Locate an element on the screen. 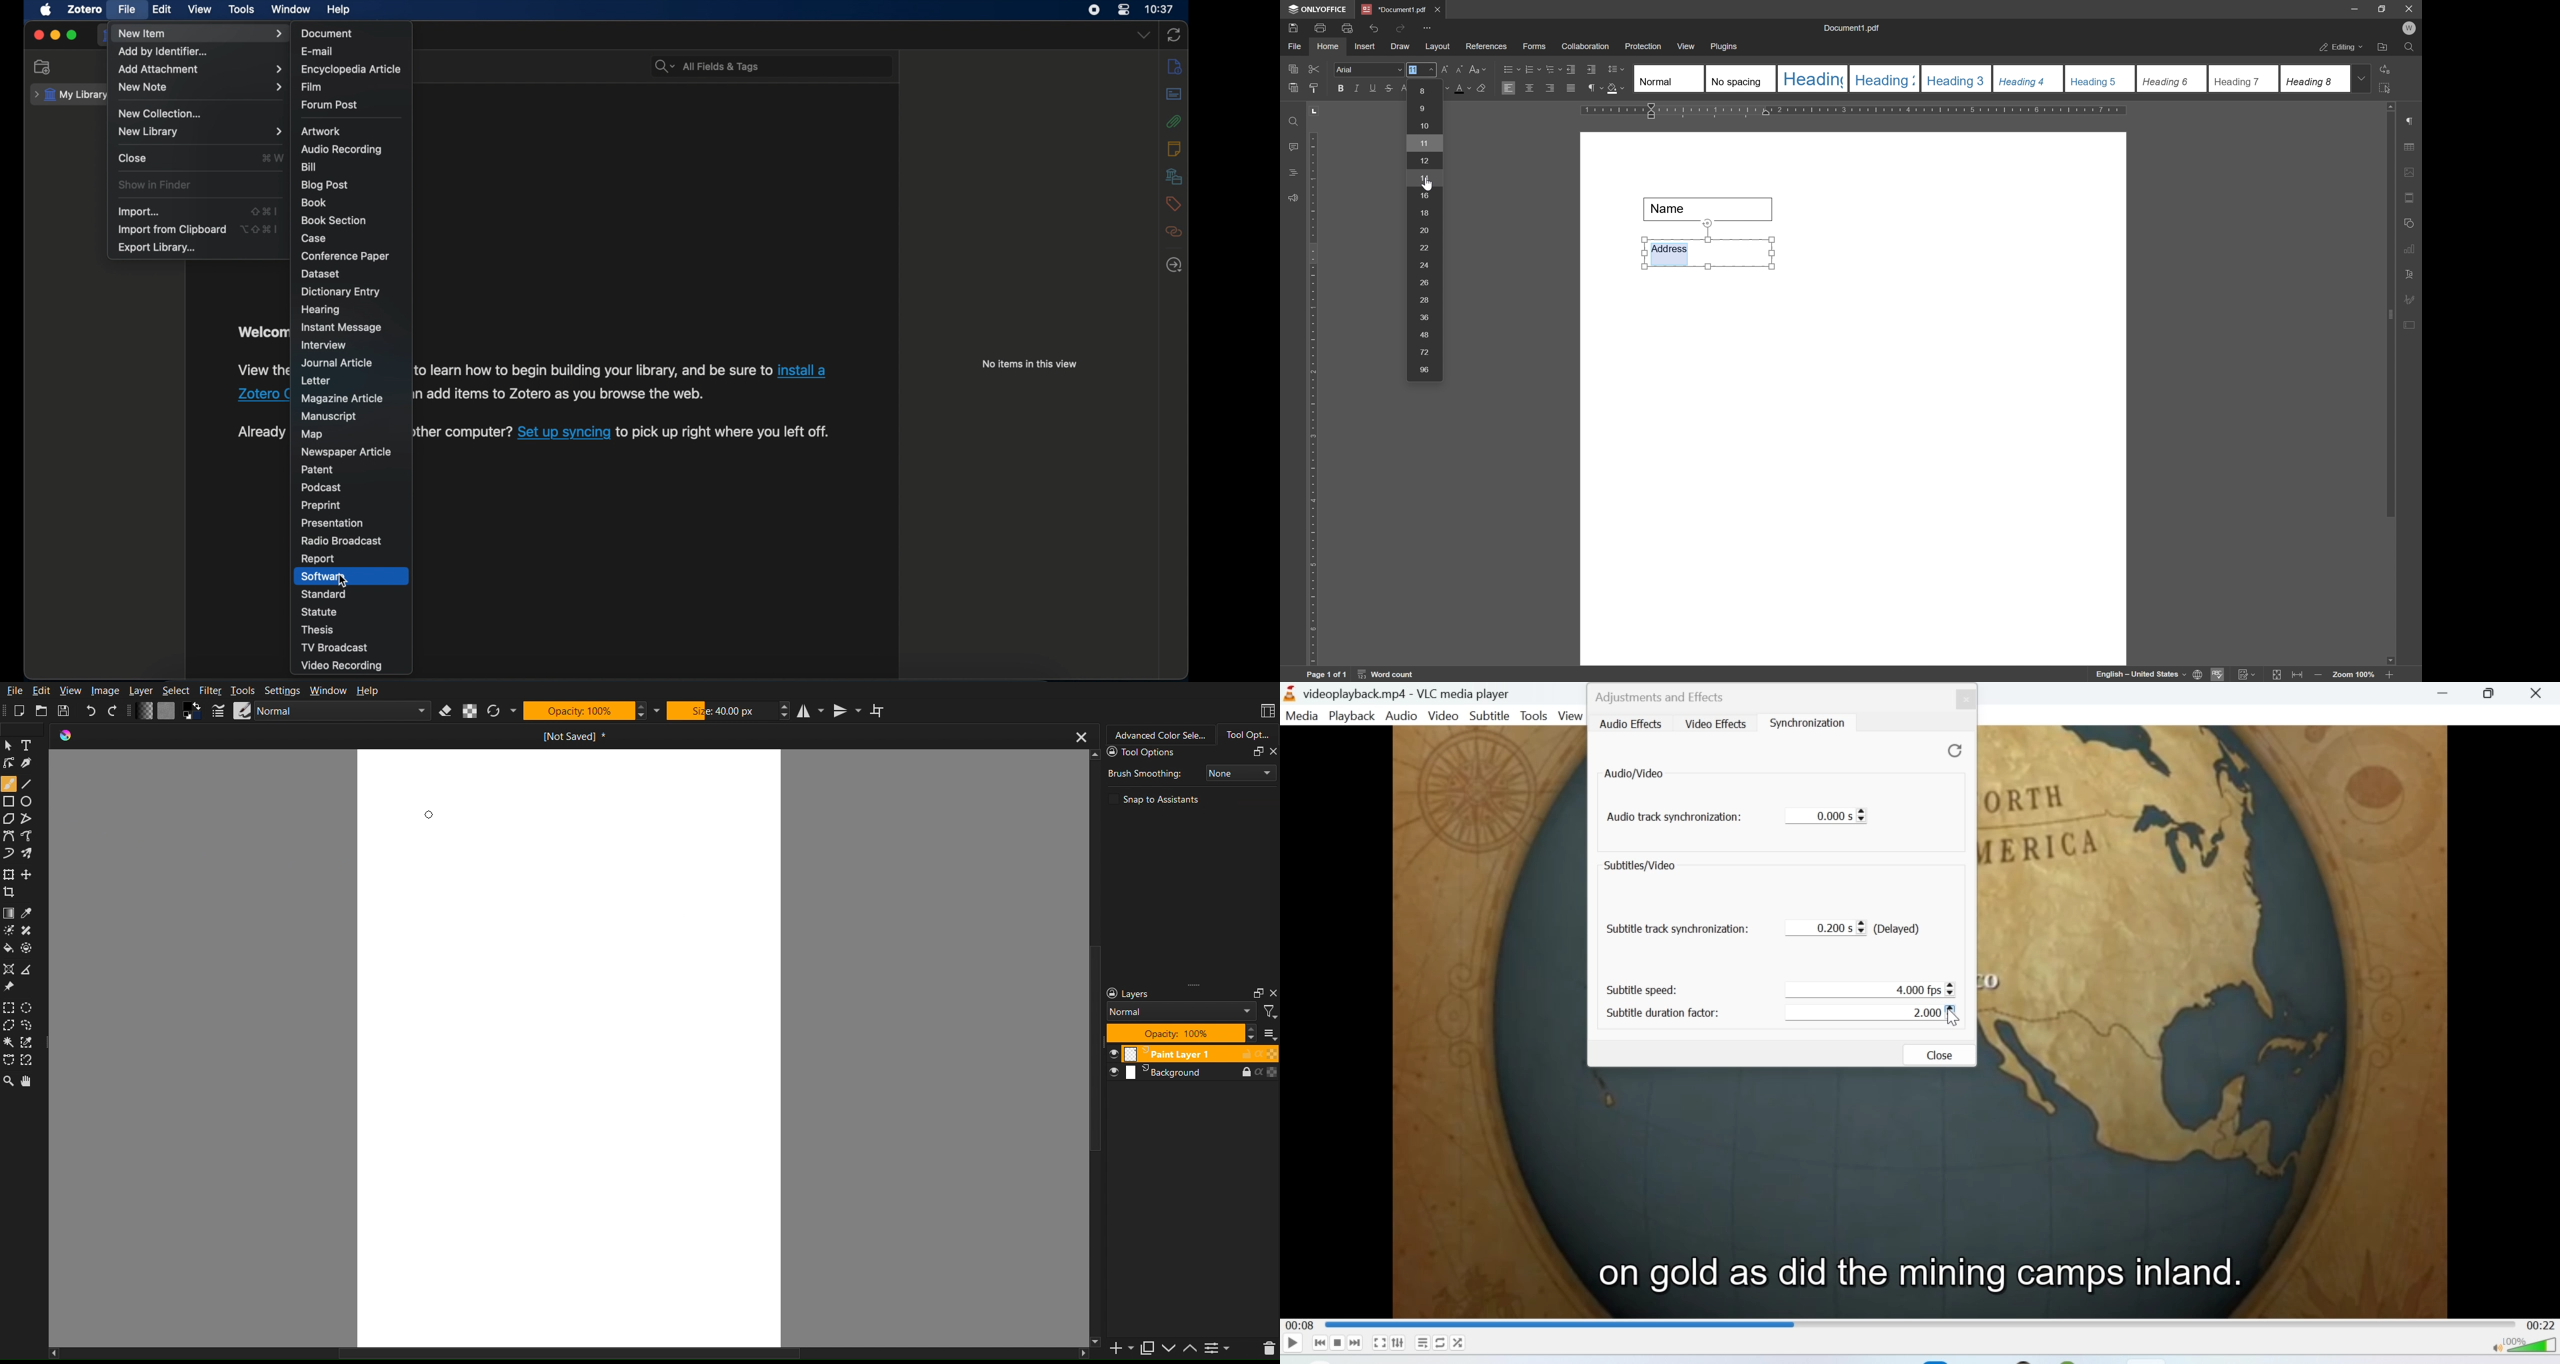 The image size is (2576, 1372). Seek forward is located at coordinates (1356, 1343).